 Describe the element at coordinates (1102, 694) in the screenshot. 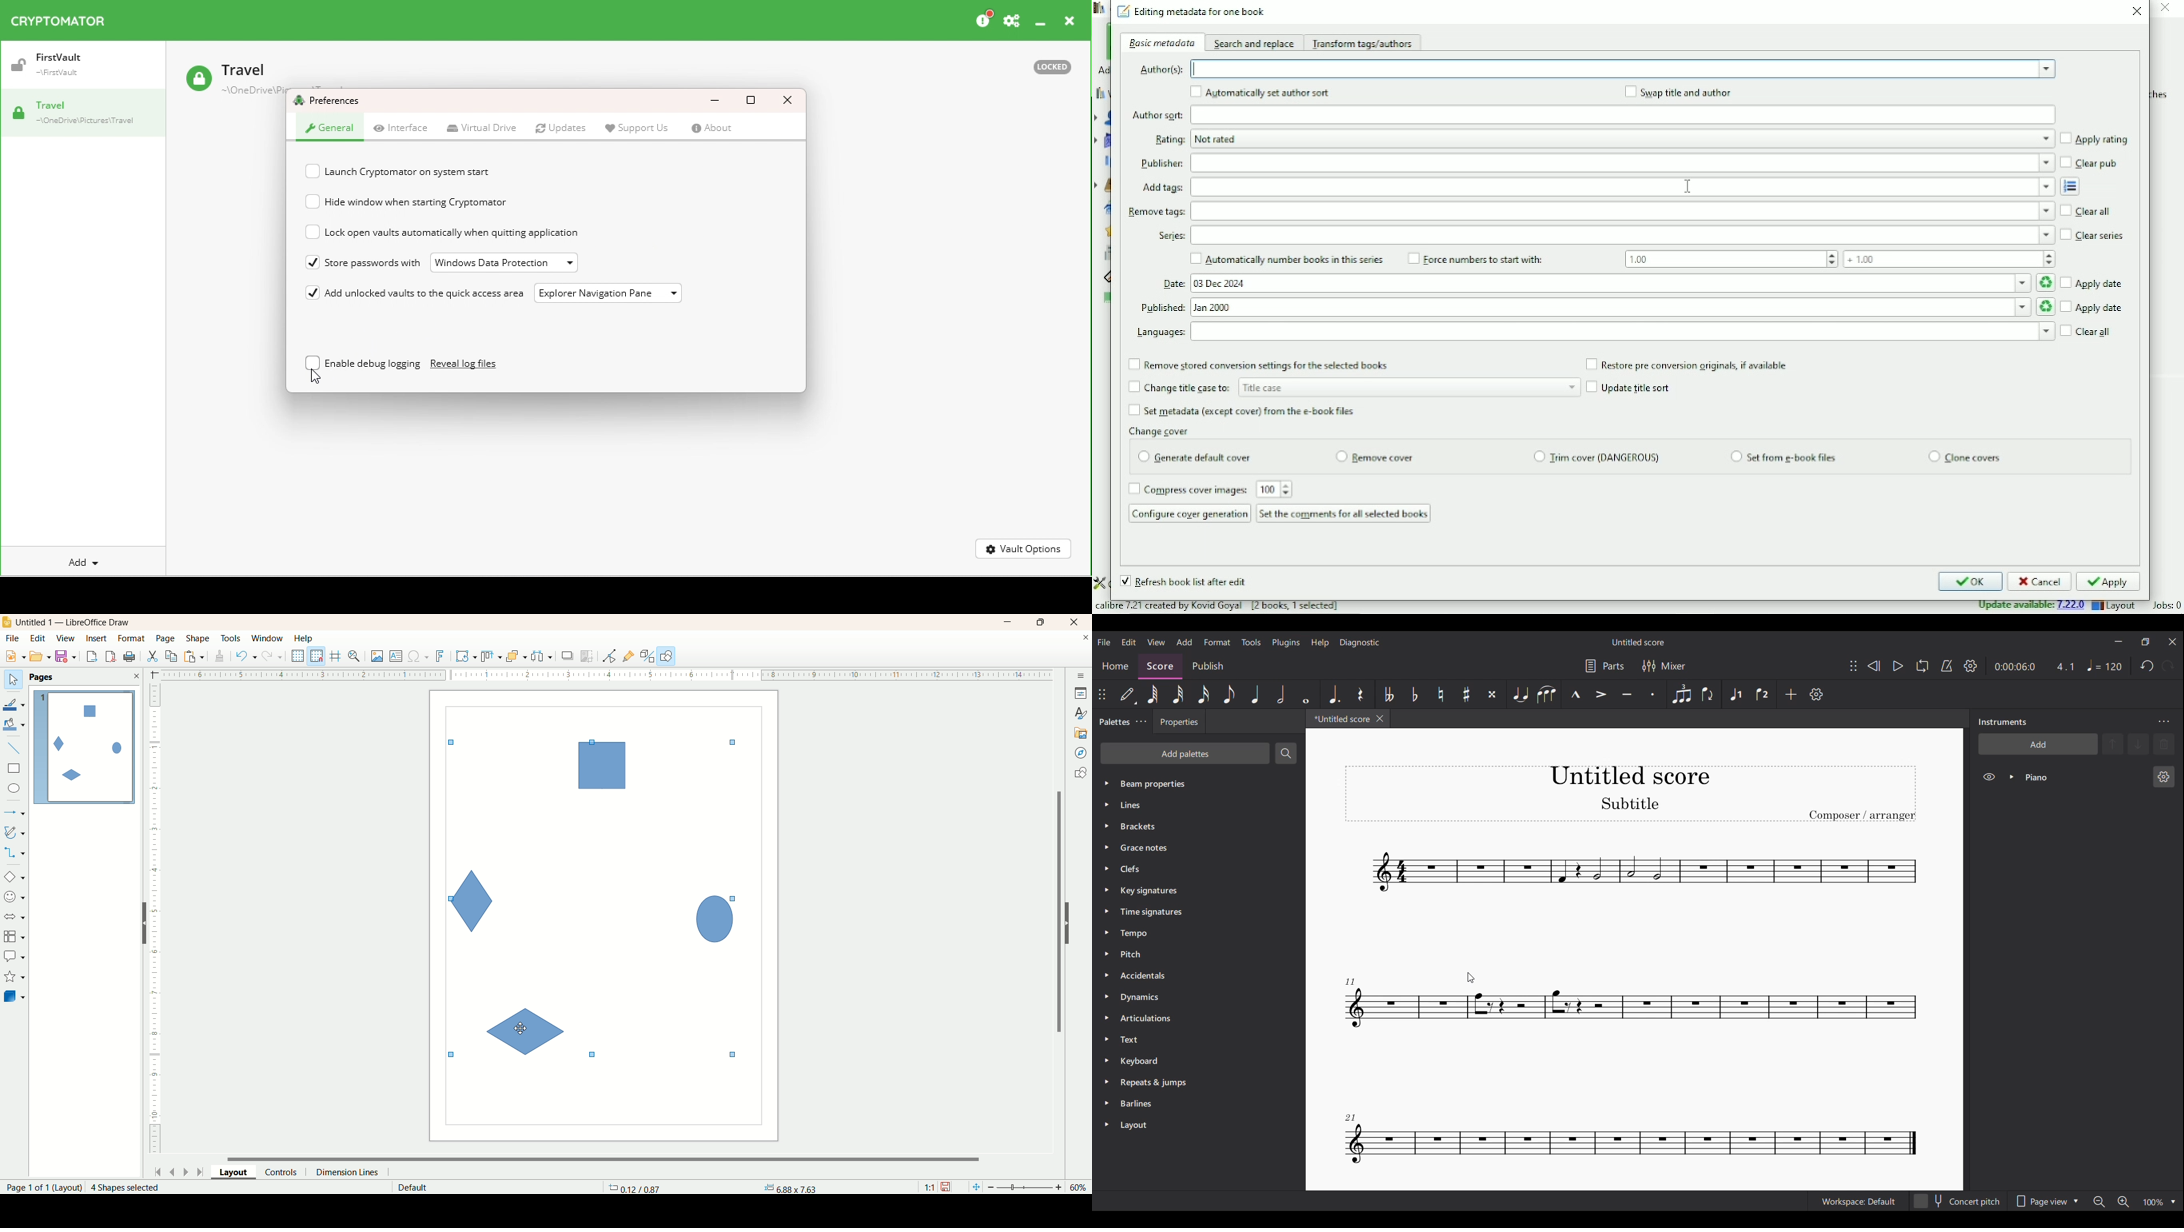

I see `Change position of toolbar` at that location.